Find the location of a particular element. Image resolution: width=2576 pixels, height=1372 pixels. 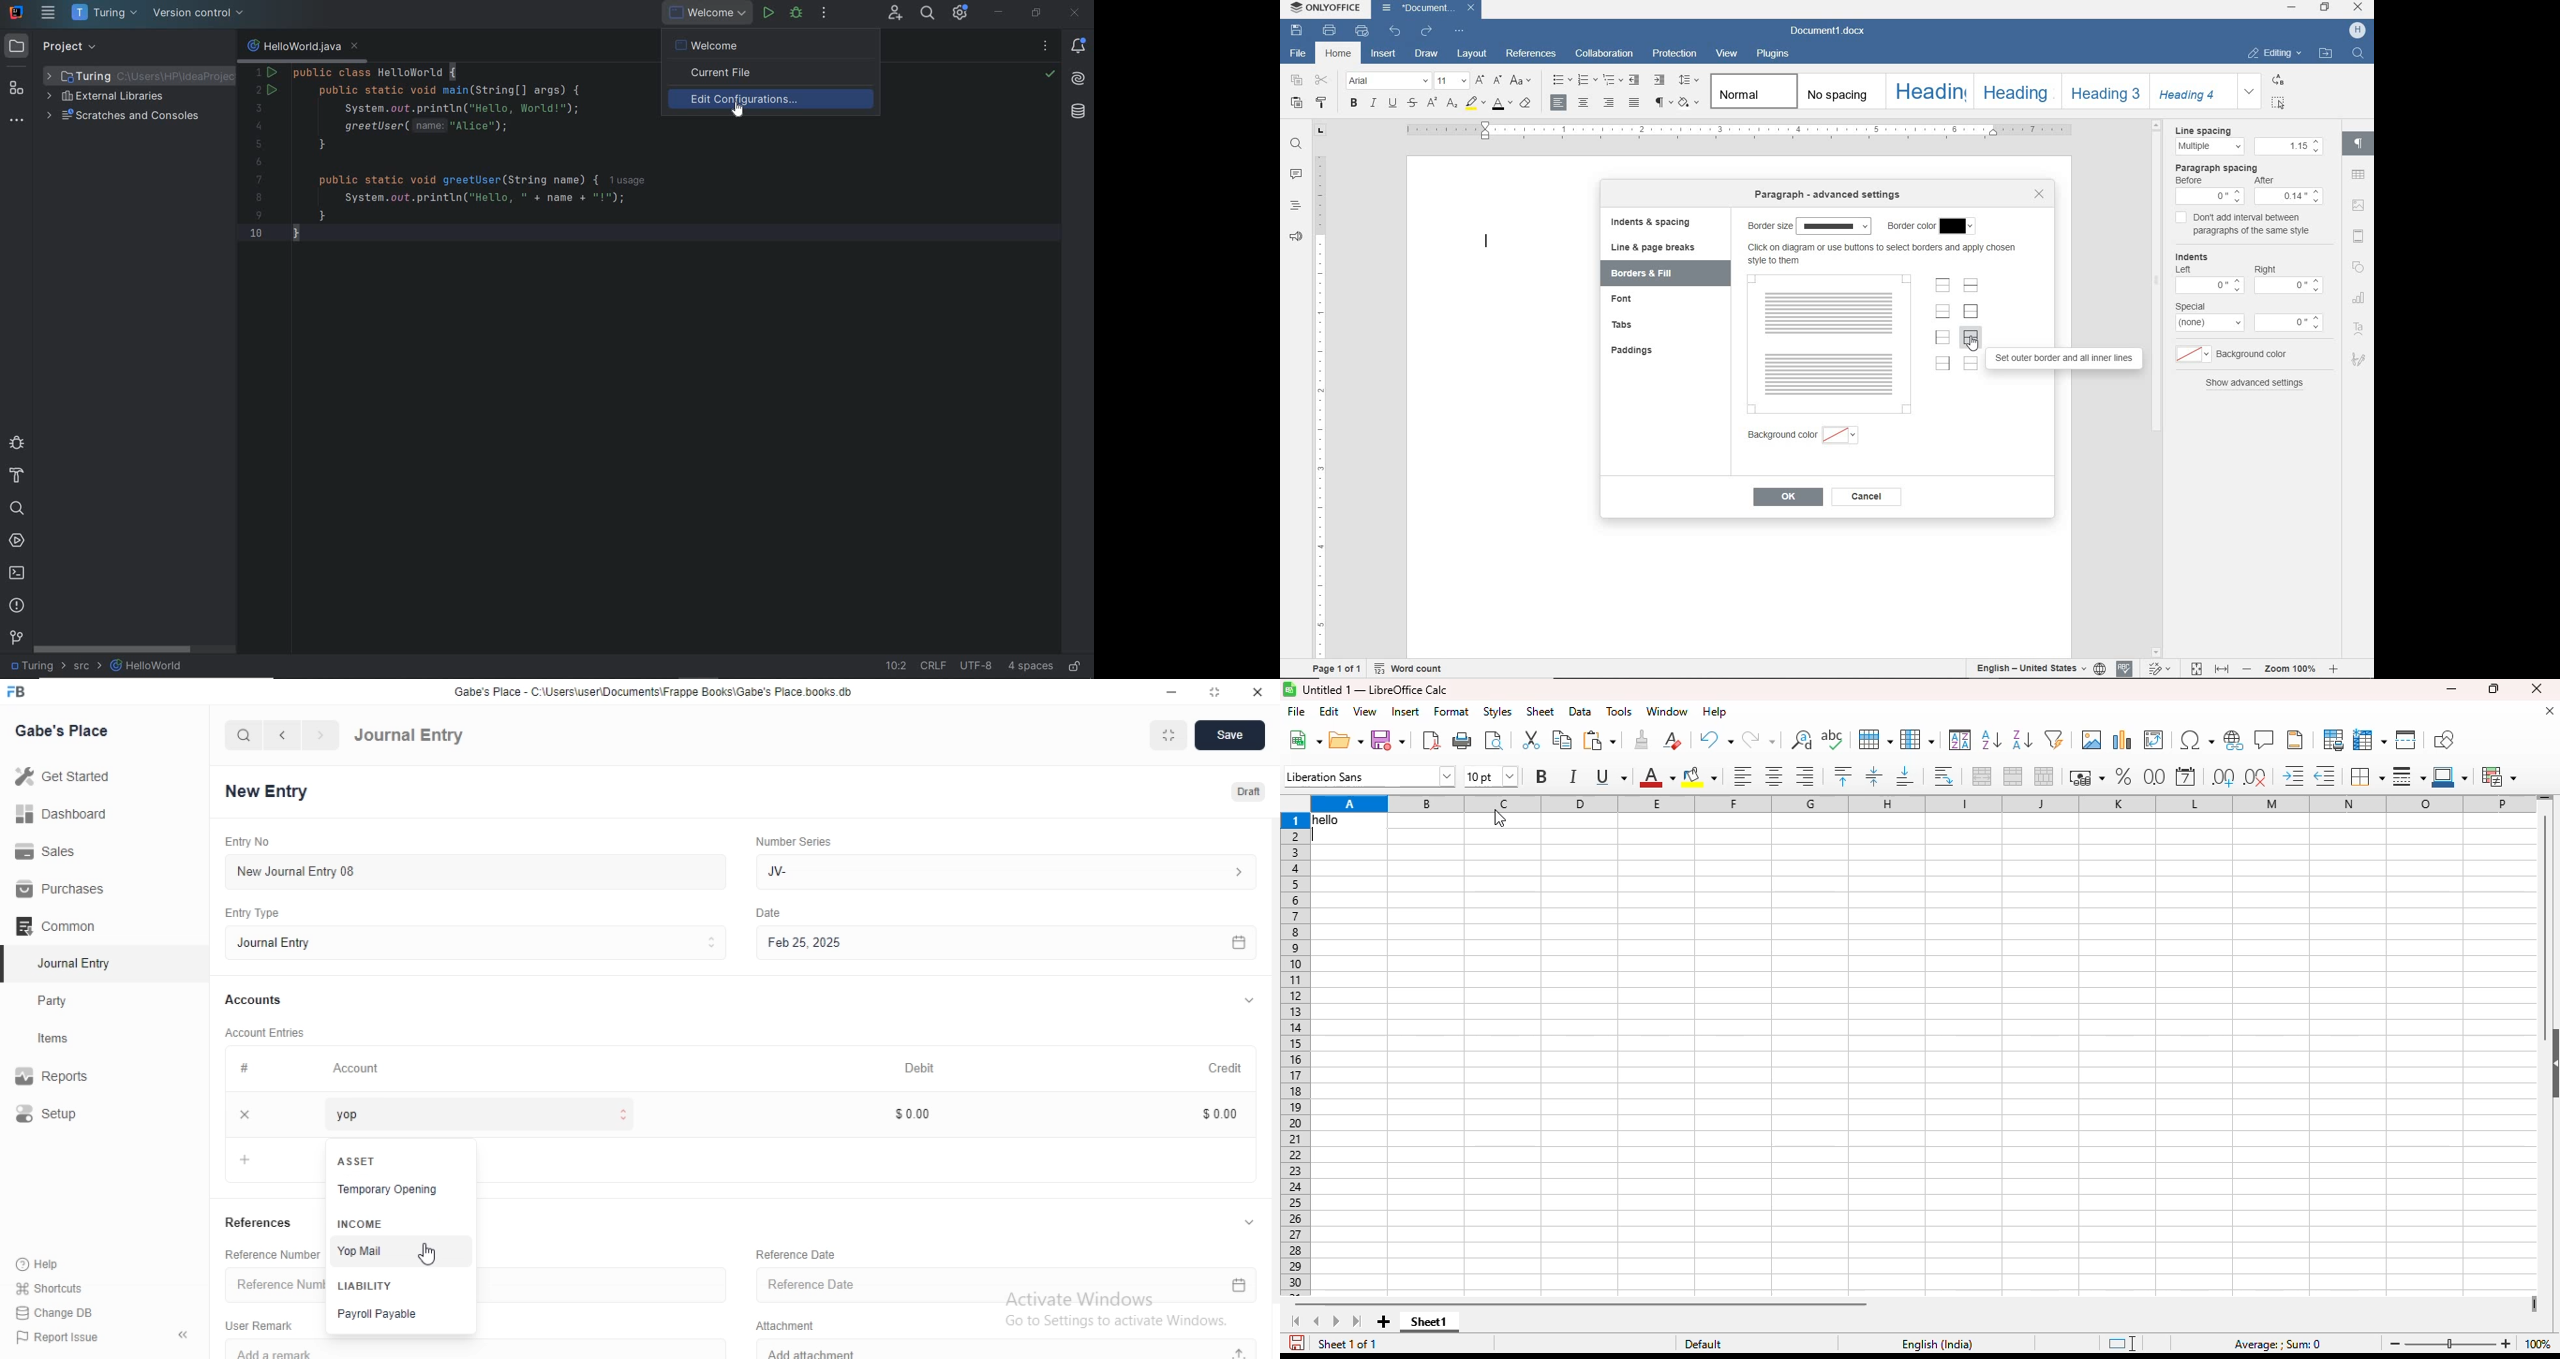

define print area is located at coordinates (2333, 740).